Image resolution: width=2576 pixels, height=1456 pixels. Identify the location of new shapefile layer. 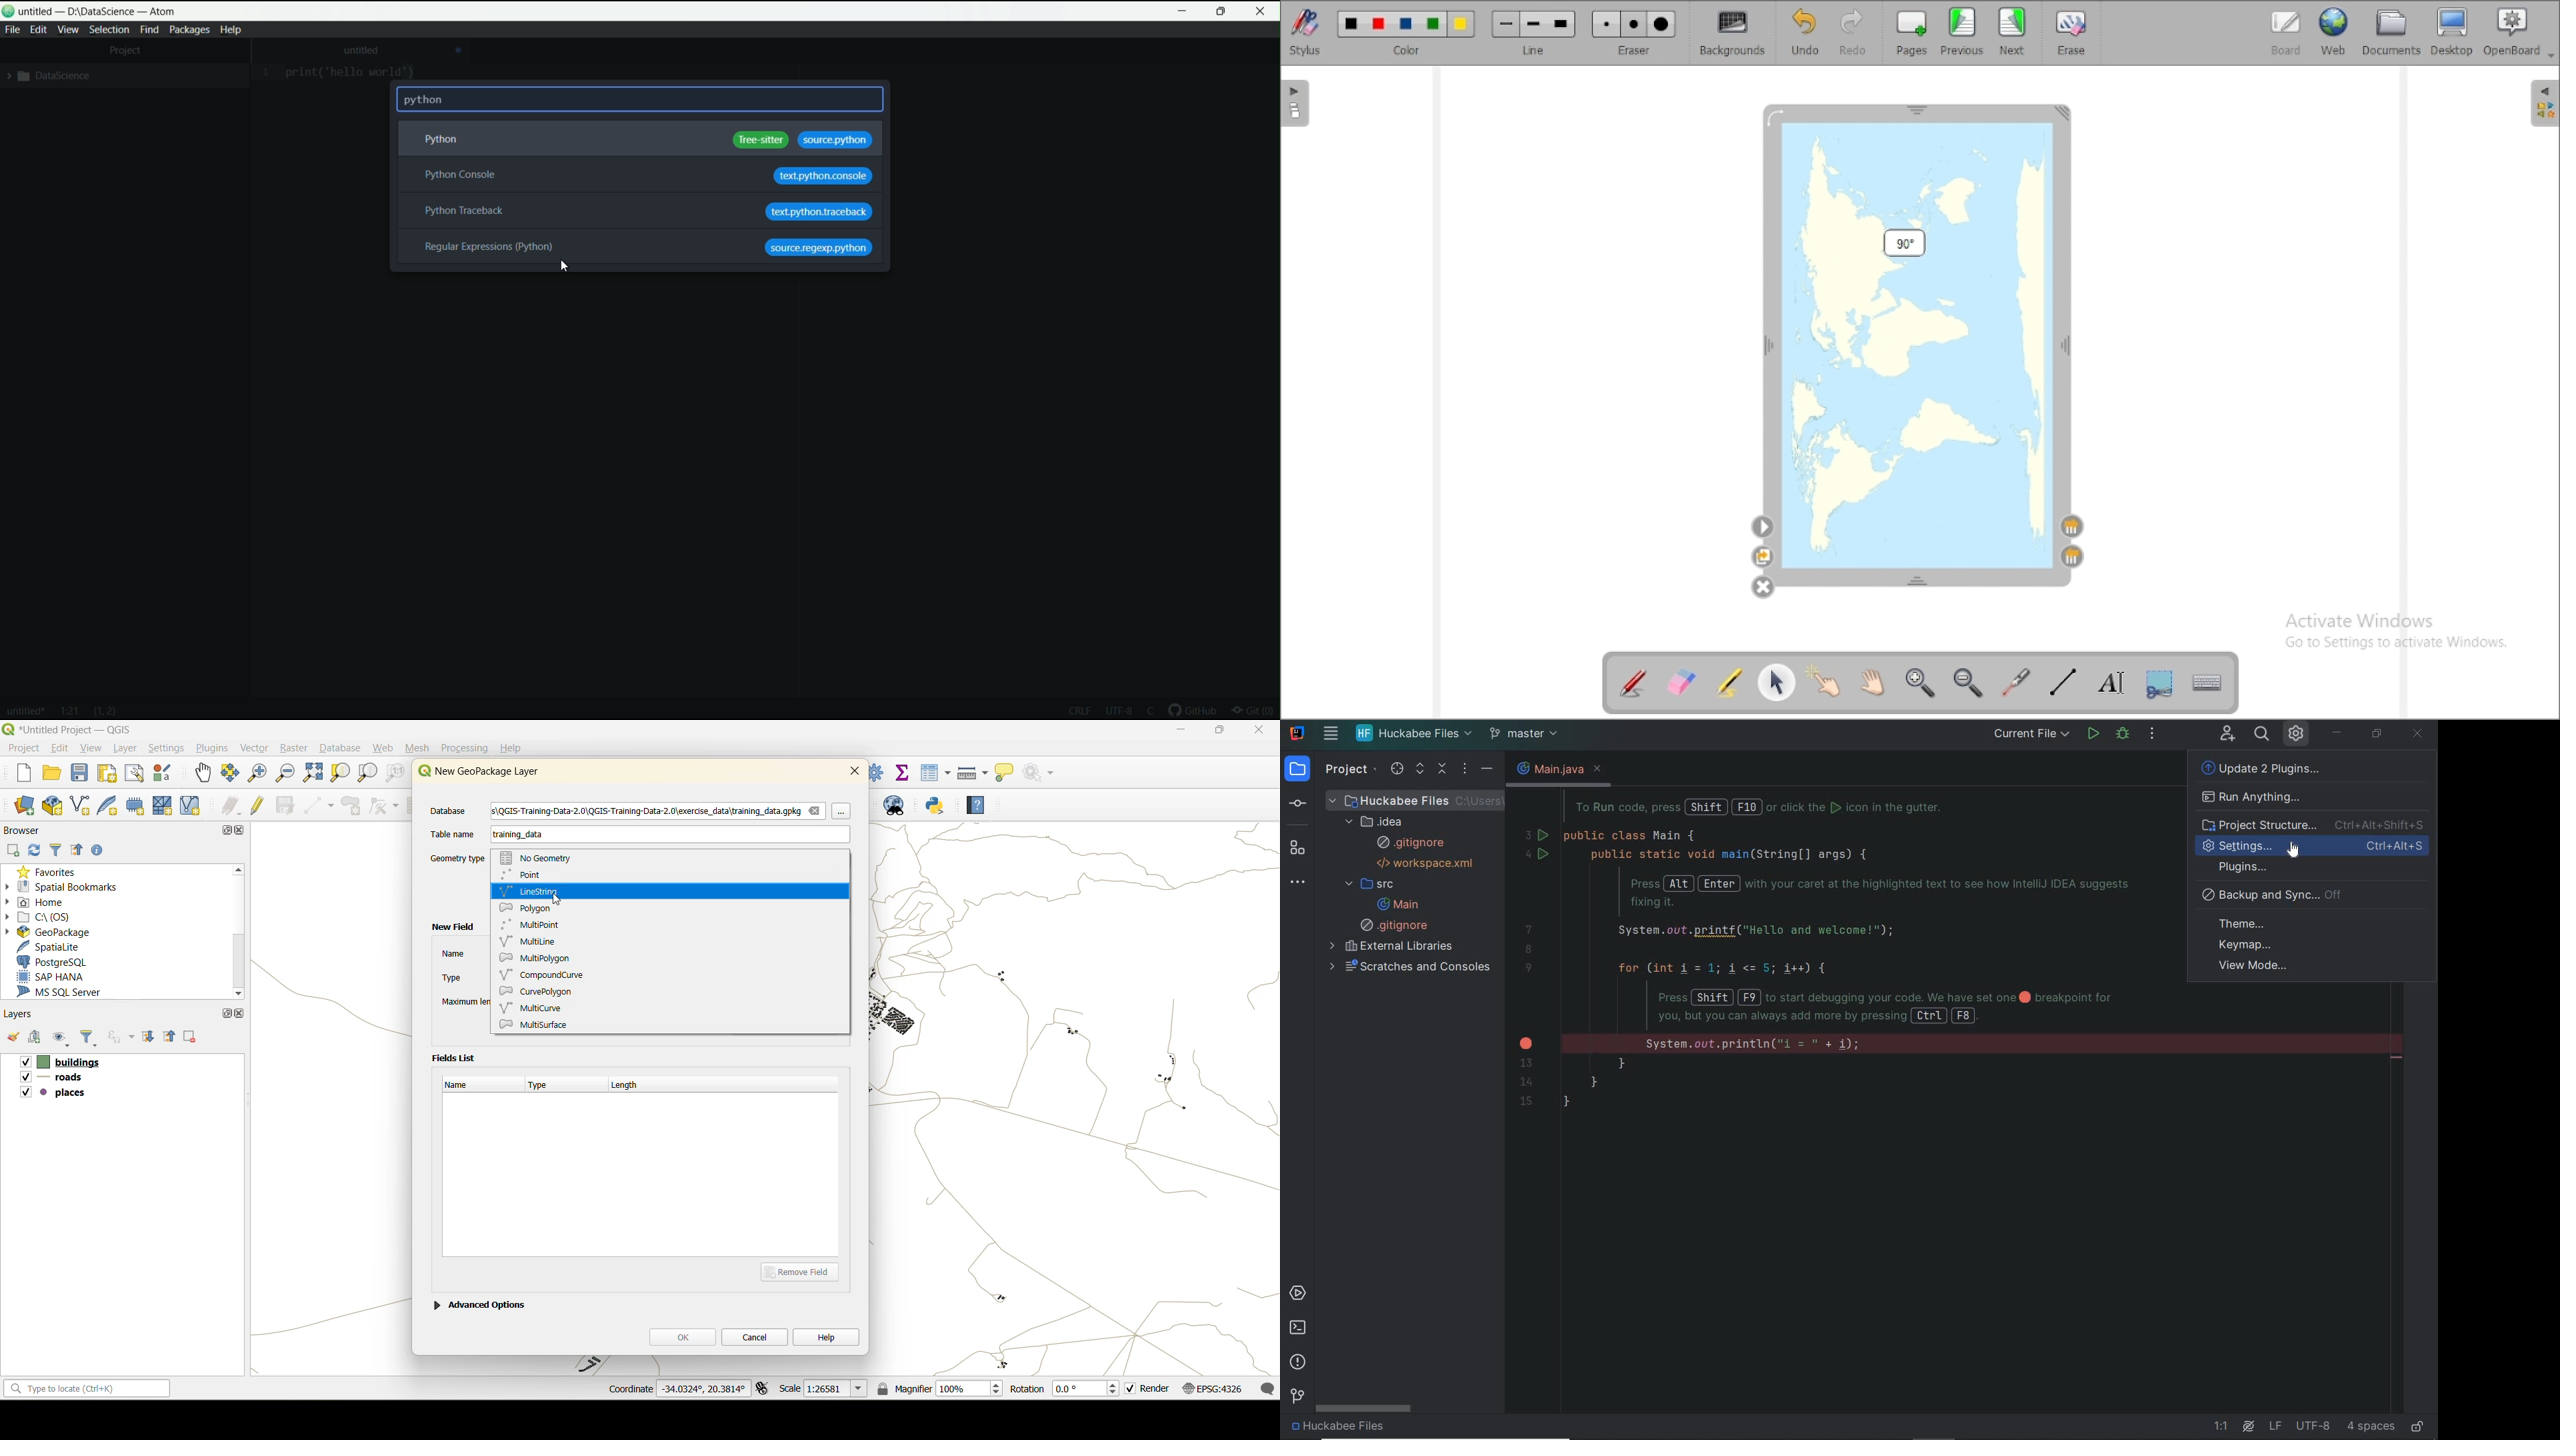
(81, 806).